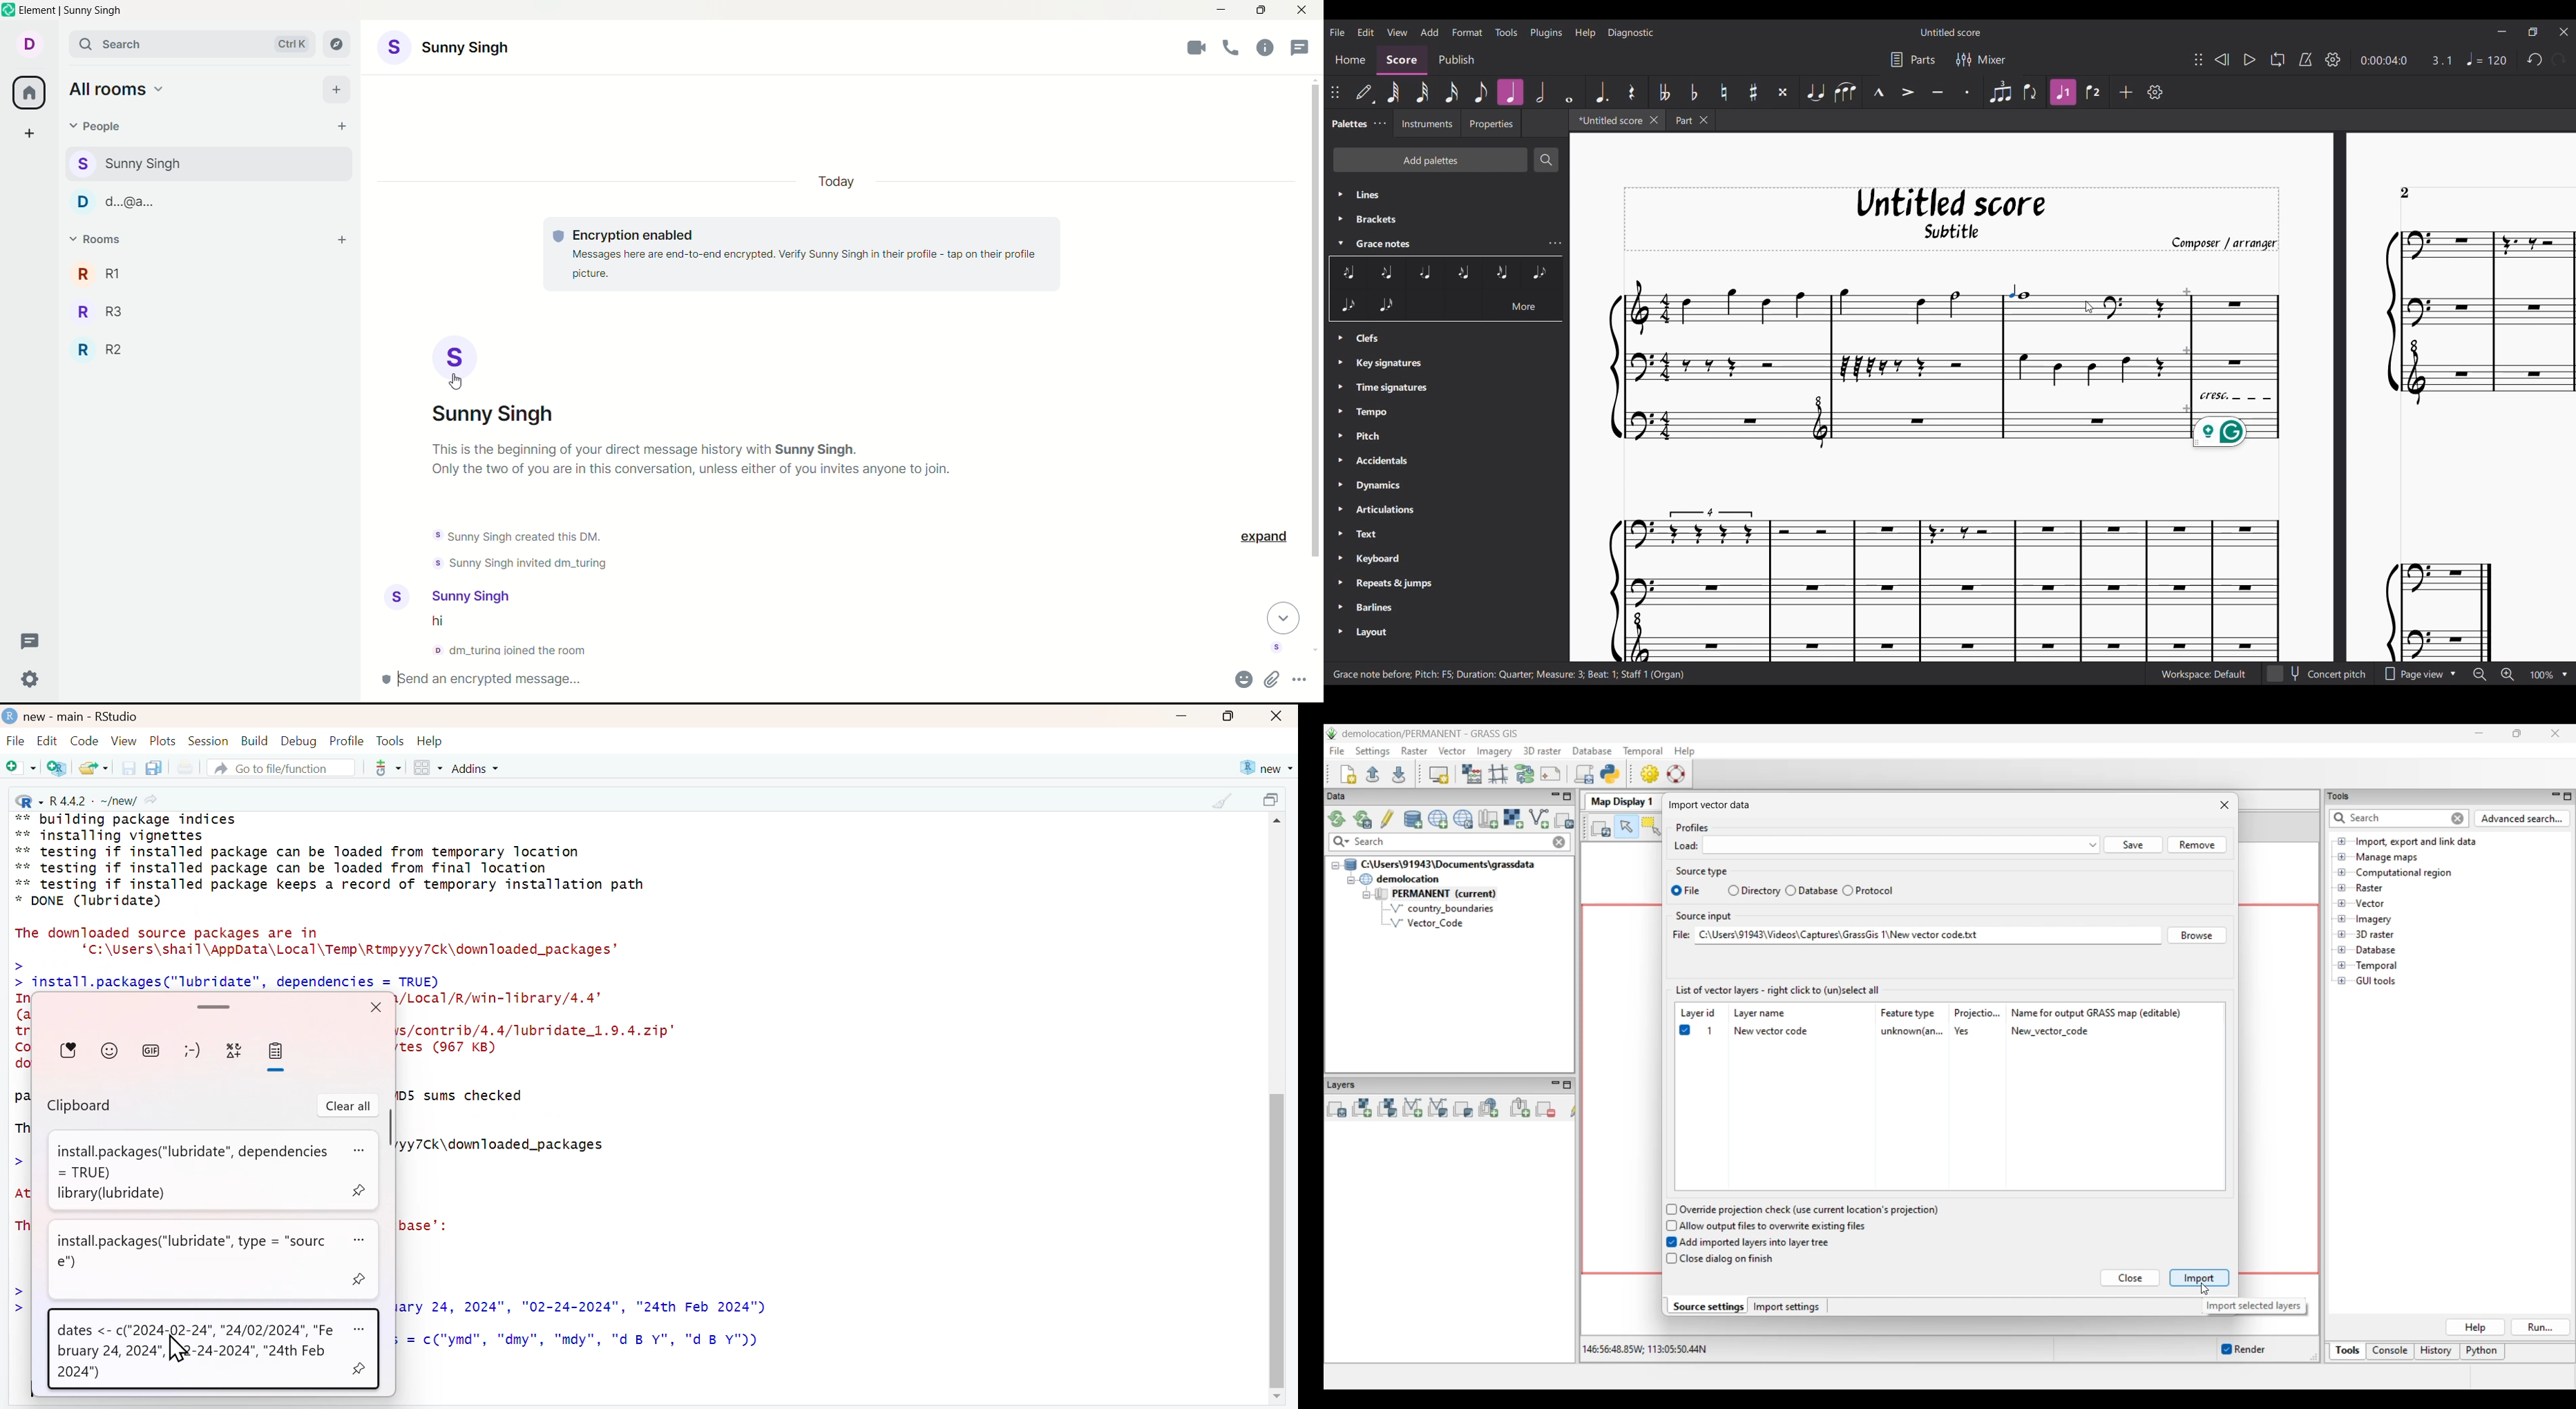 This screenshot has width=2576, height=1428. Describe the element at coordinates (2564, 32) in the screenshot. I see `Close interface` at that location.